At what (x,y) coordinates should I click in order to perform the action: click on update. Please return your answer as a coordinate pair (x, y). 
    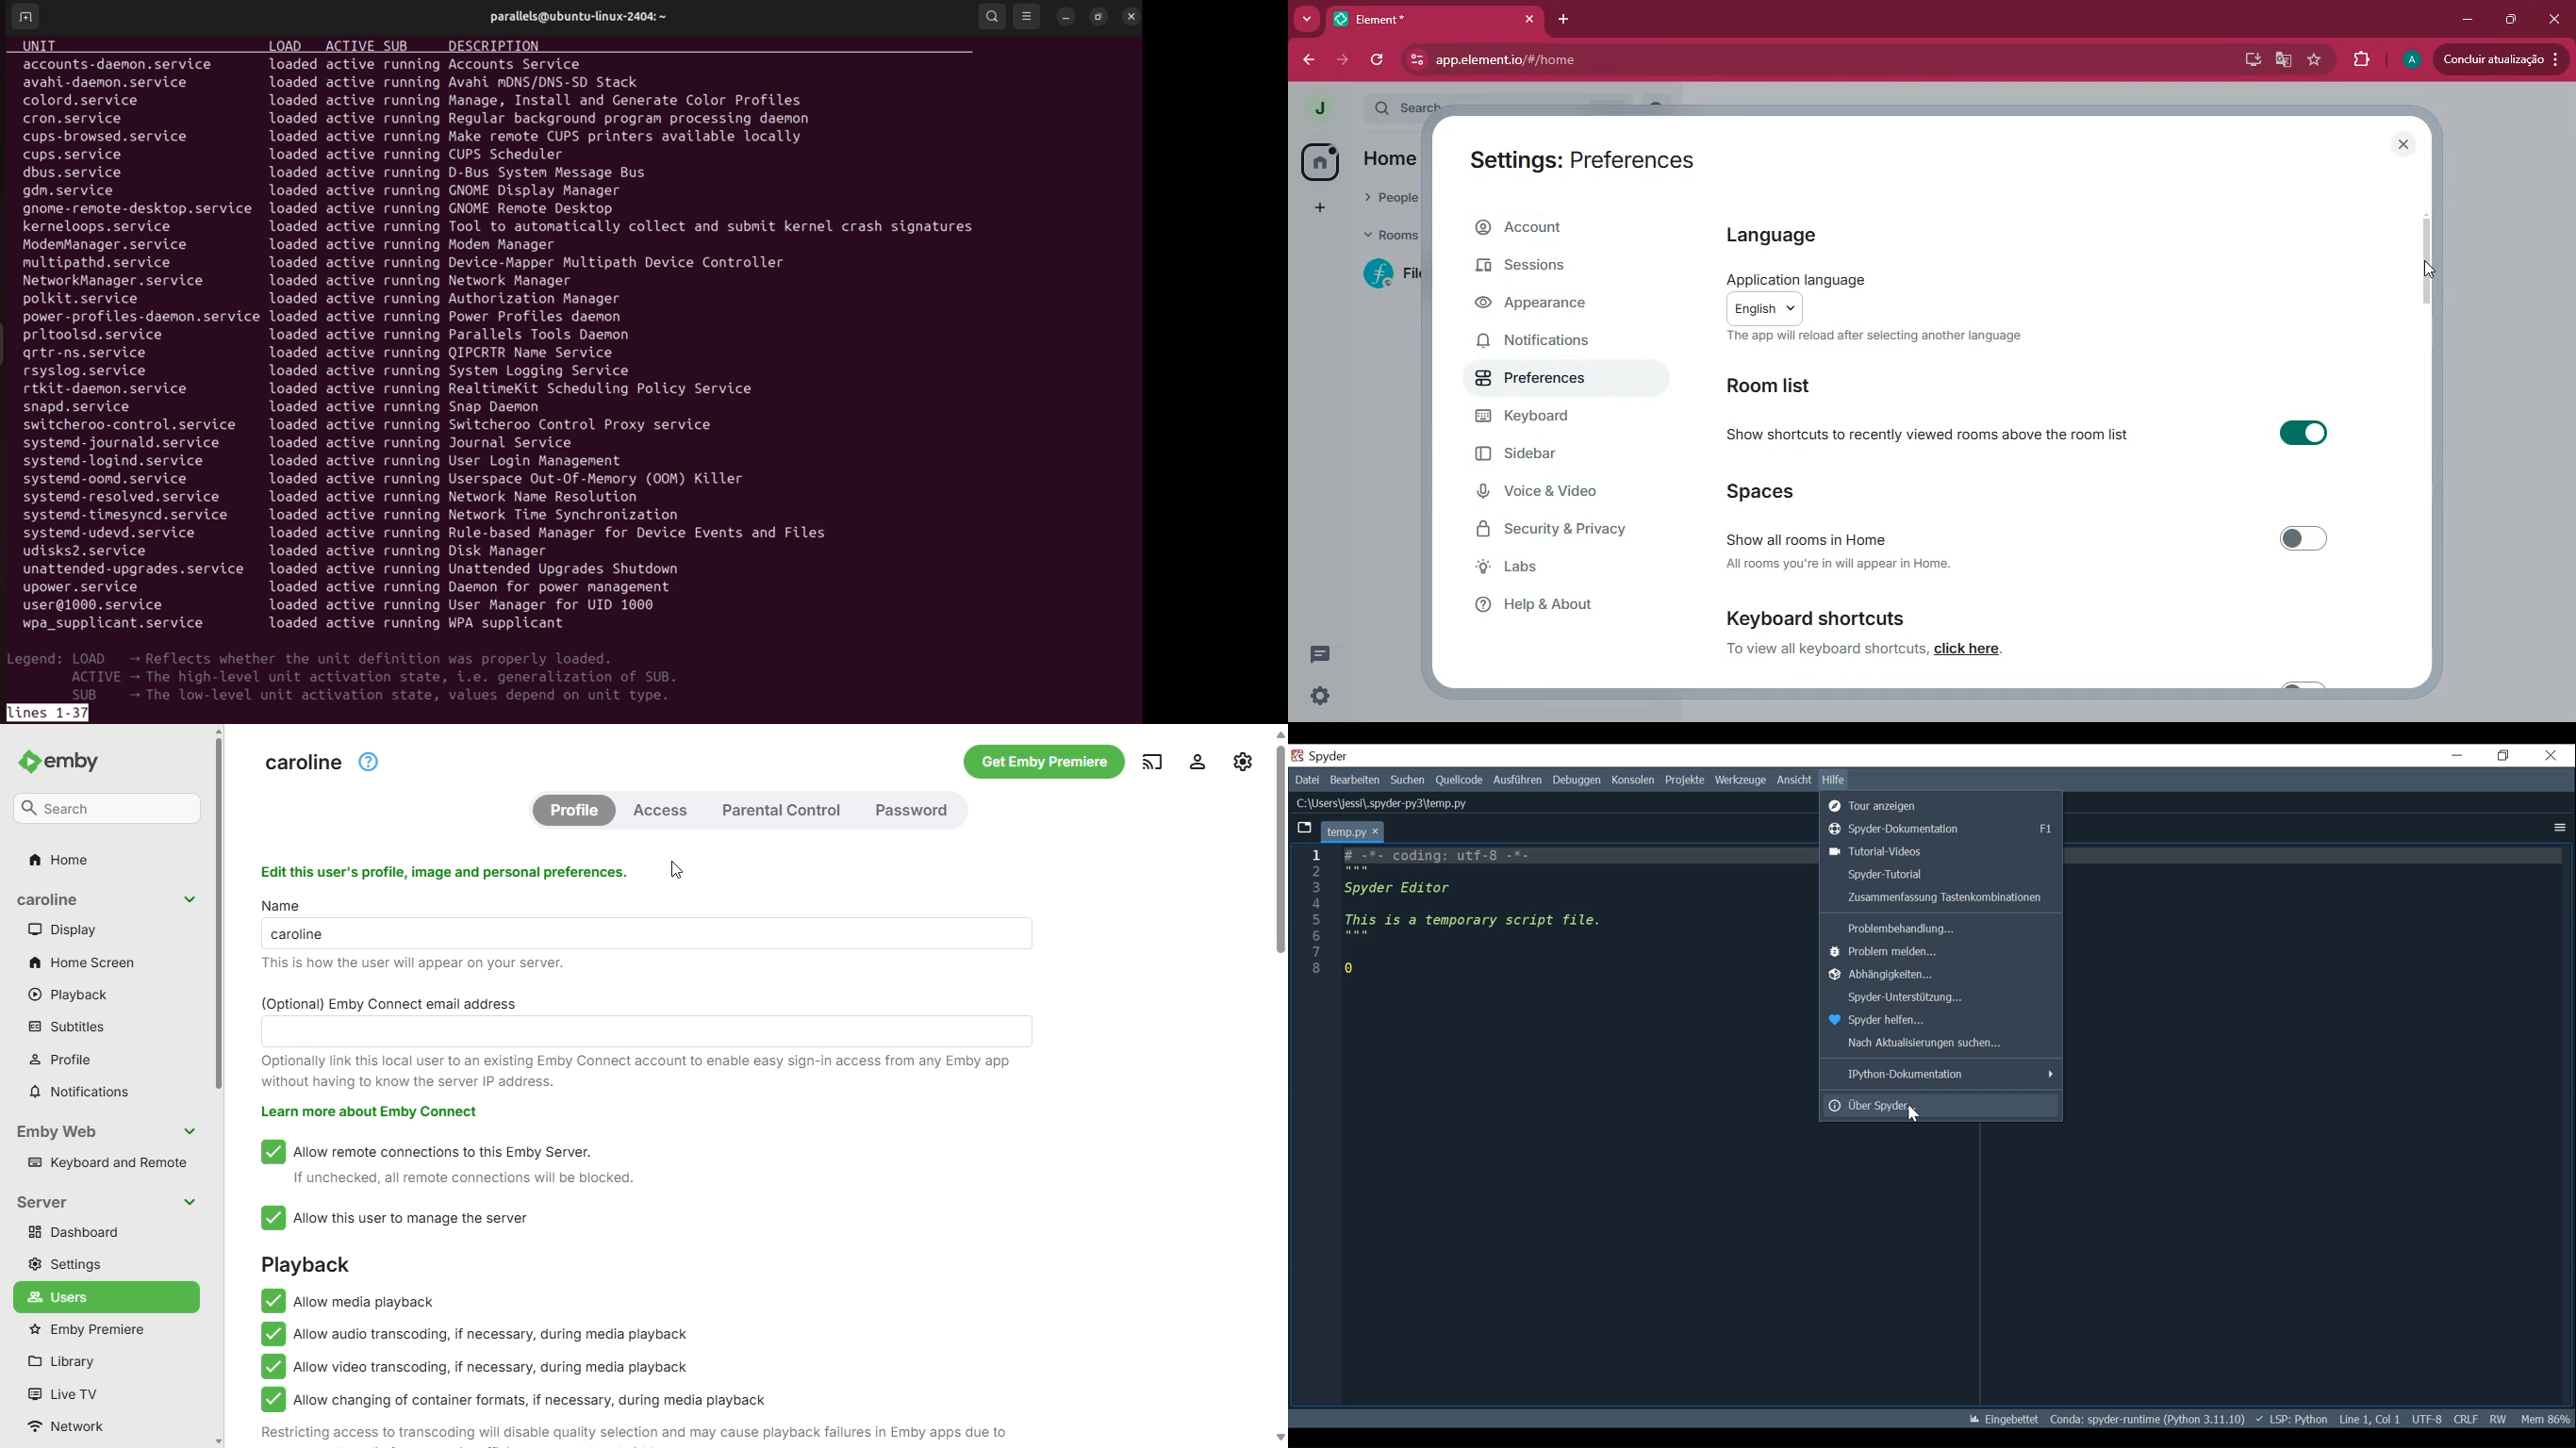
    Looking at the image, I should click on (2498, 59).